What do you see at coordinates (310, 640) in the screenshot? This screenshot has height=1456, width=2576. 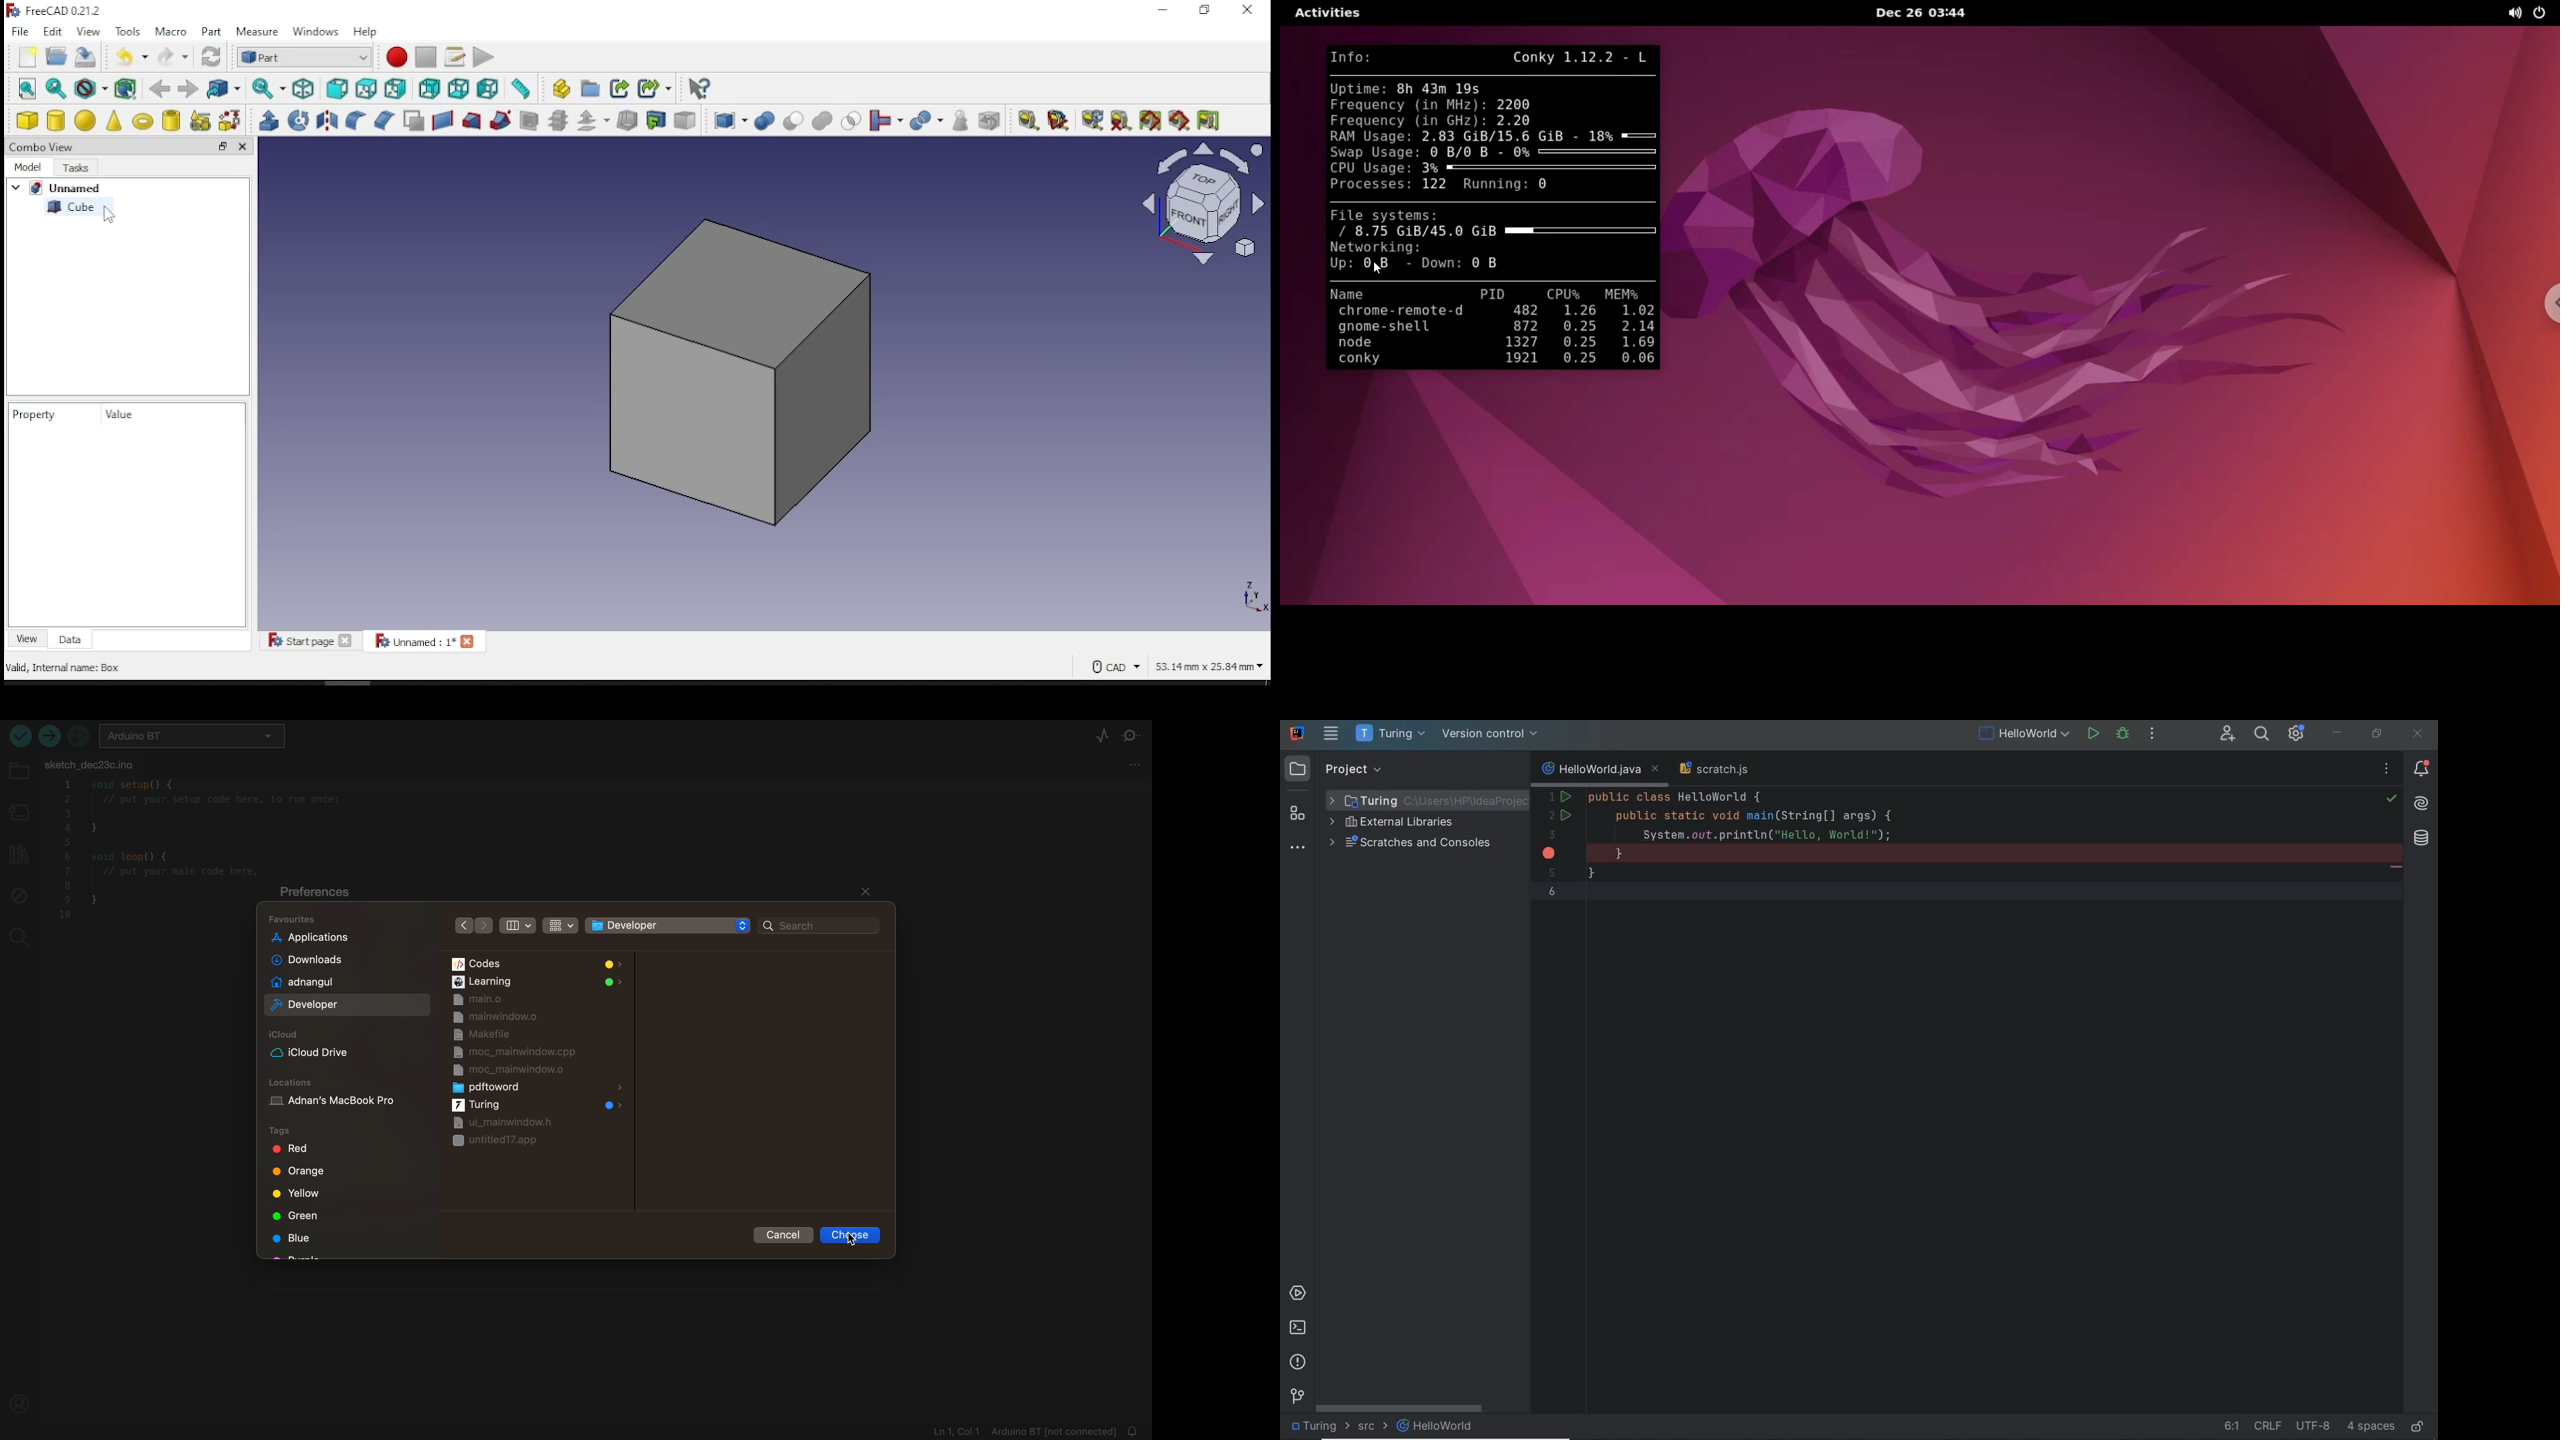 I see `start page` at bounding box center [310, 640].